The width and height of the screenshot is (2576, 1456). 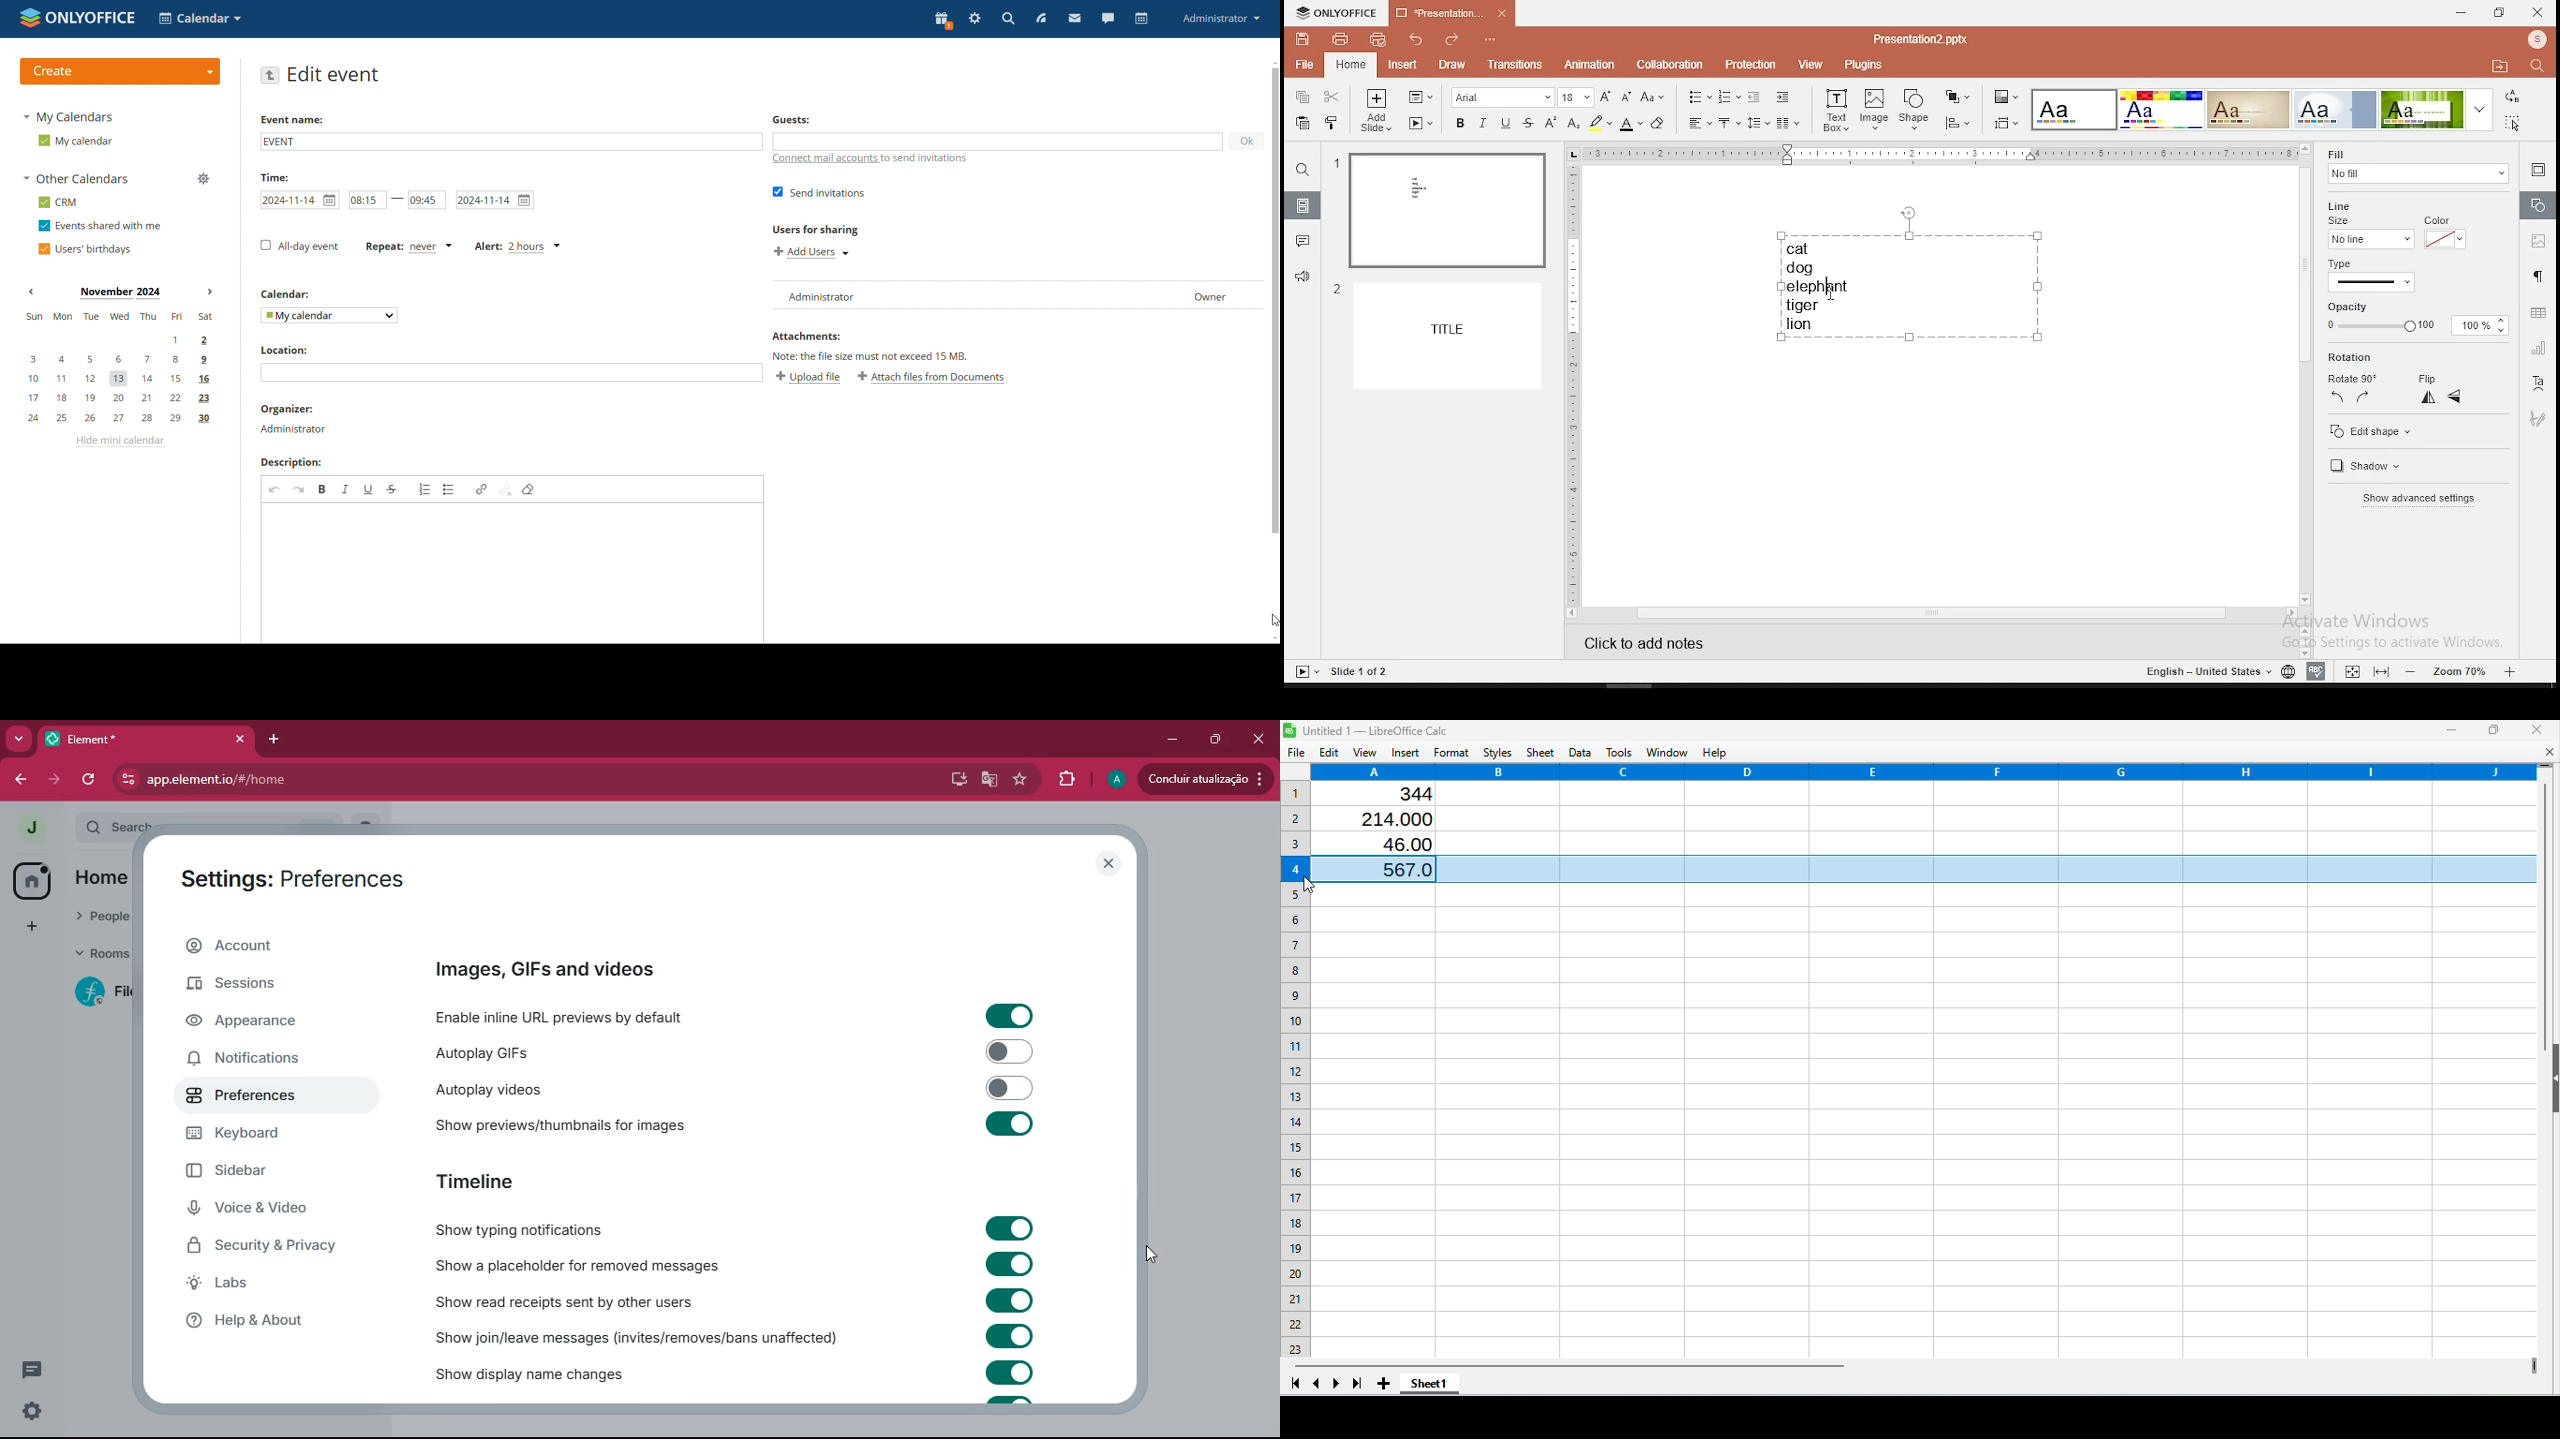 What do you see at coordinates (1958, 98) in the screenshot?
I see `arrange objects` at bounding box center [1958, 98].